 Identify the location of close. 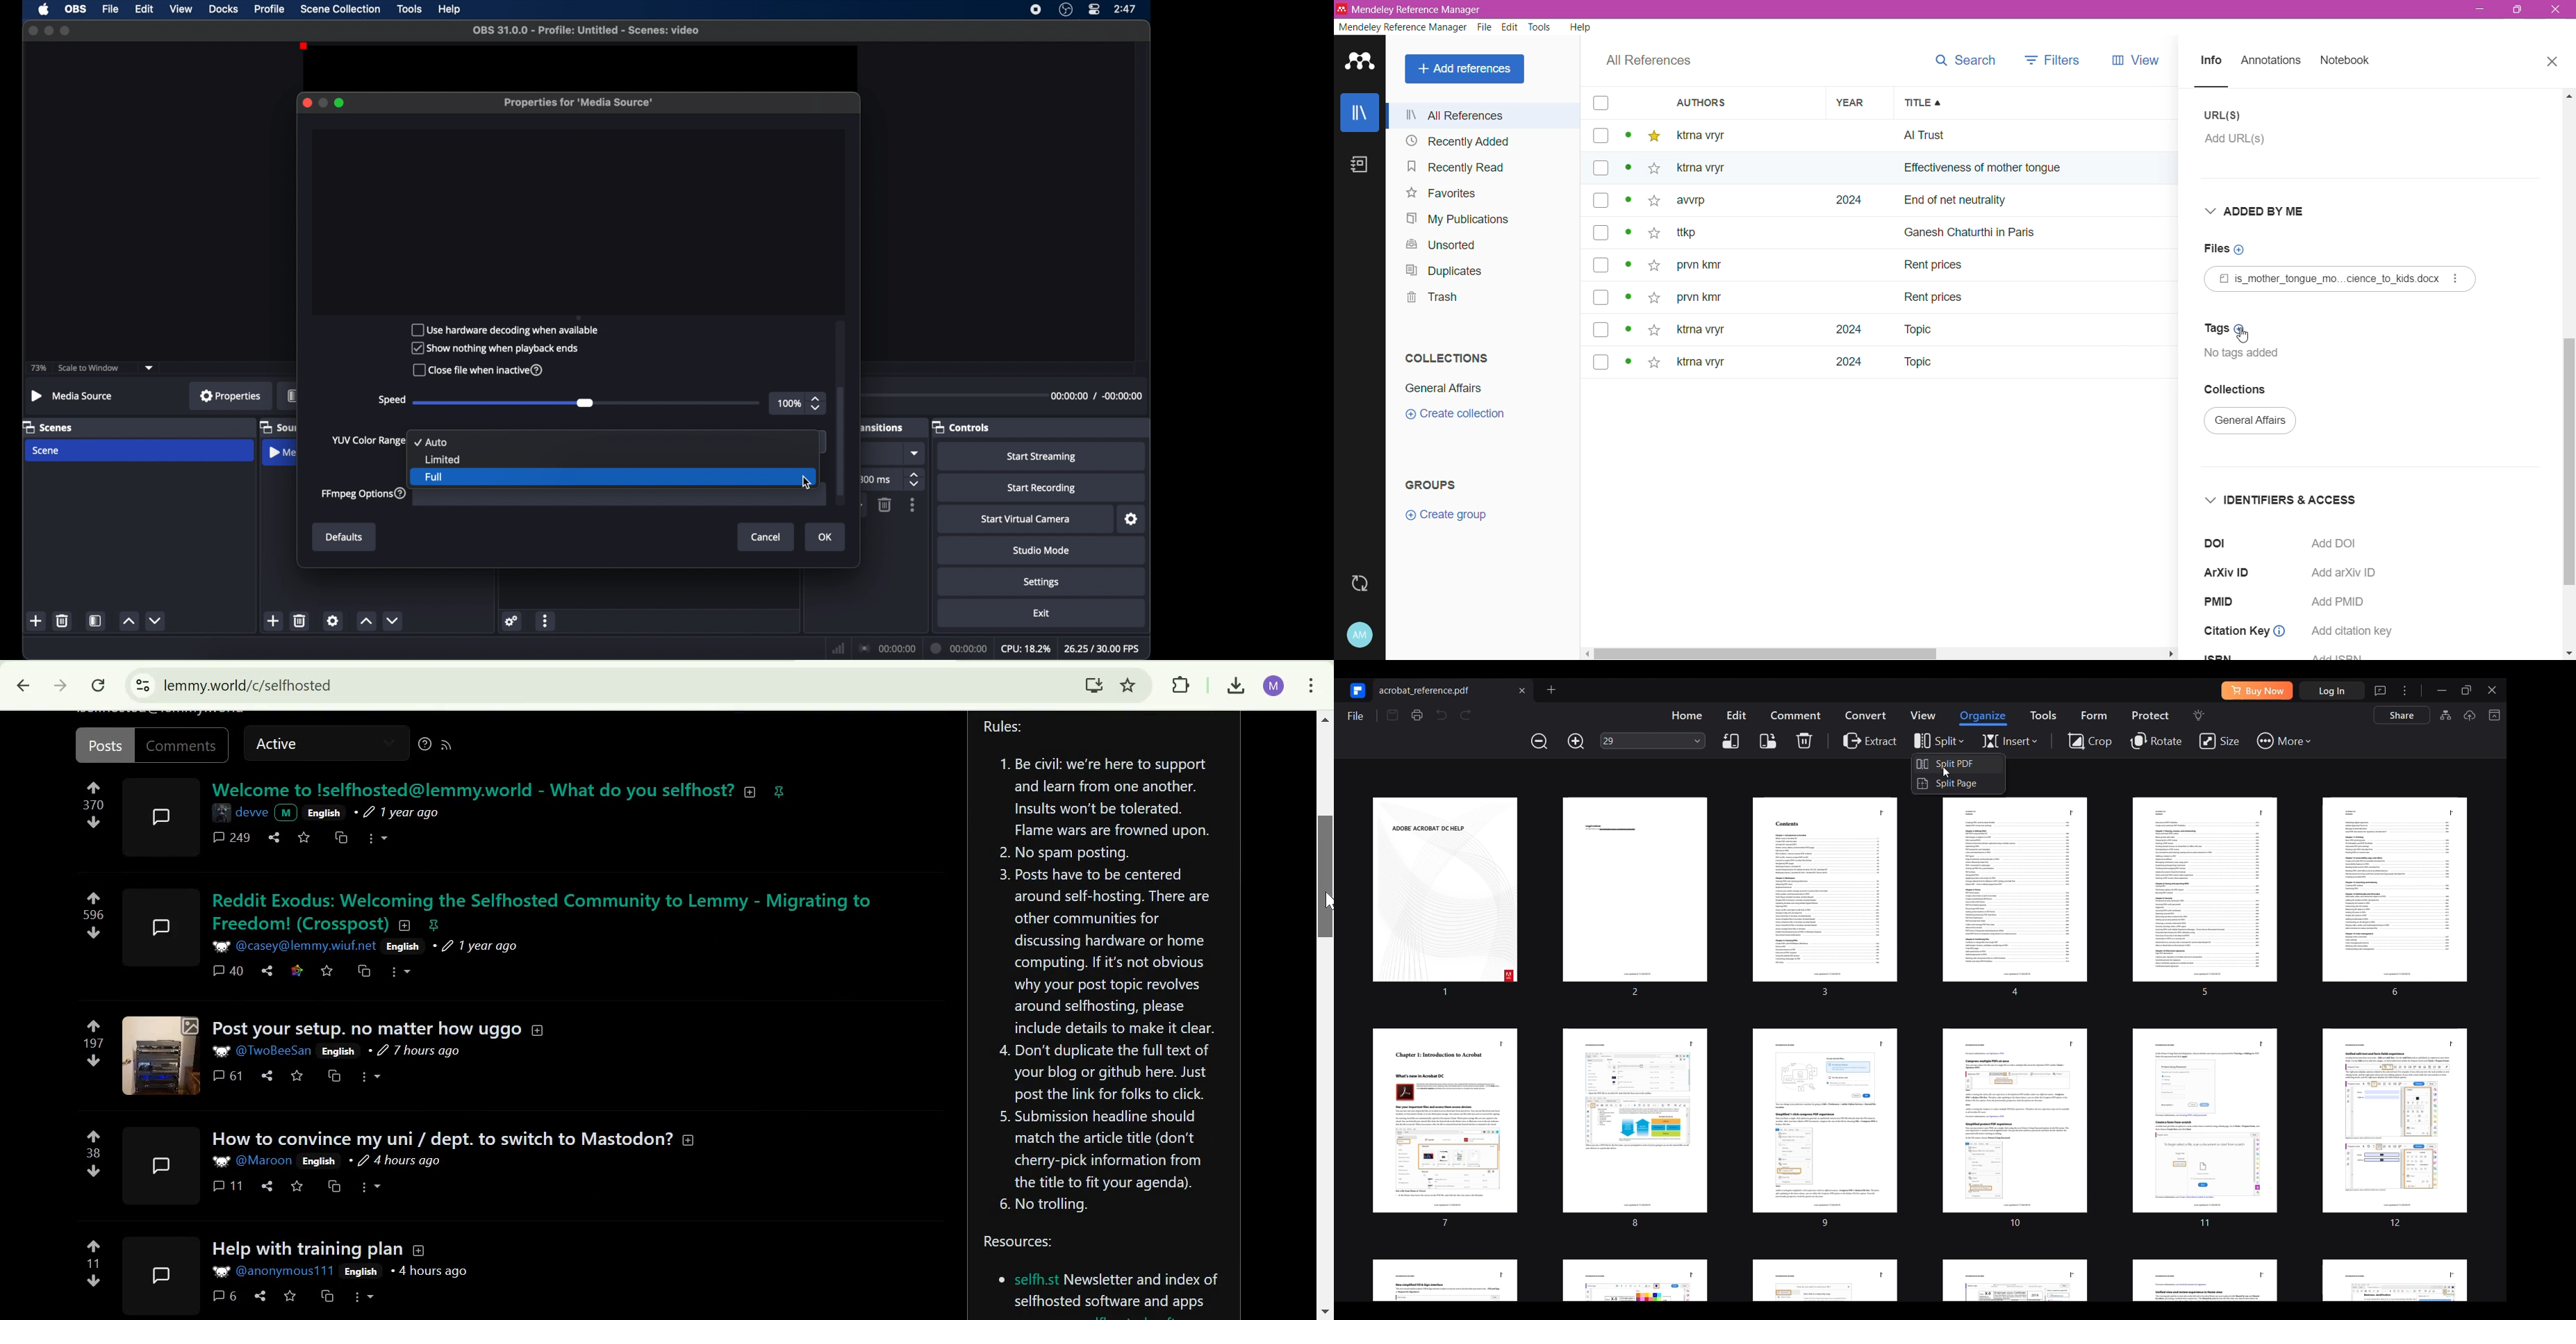
(32, 30).